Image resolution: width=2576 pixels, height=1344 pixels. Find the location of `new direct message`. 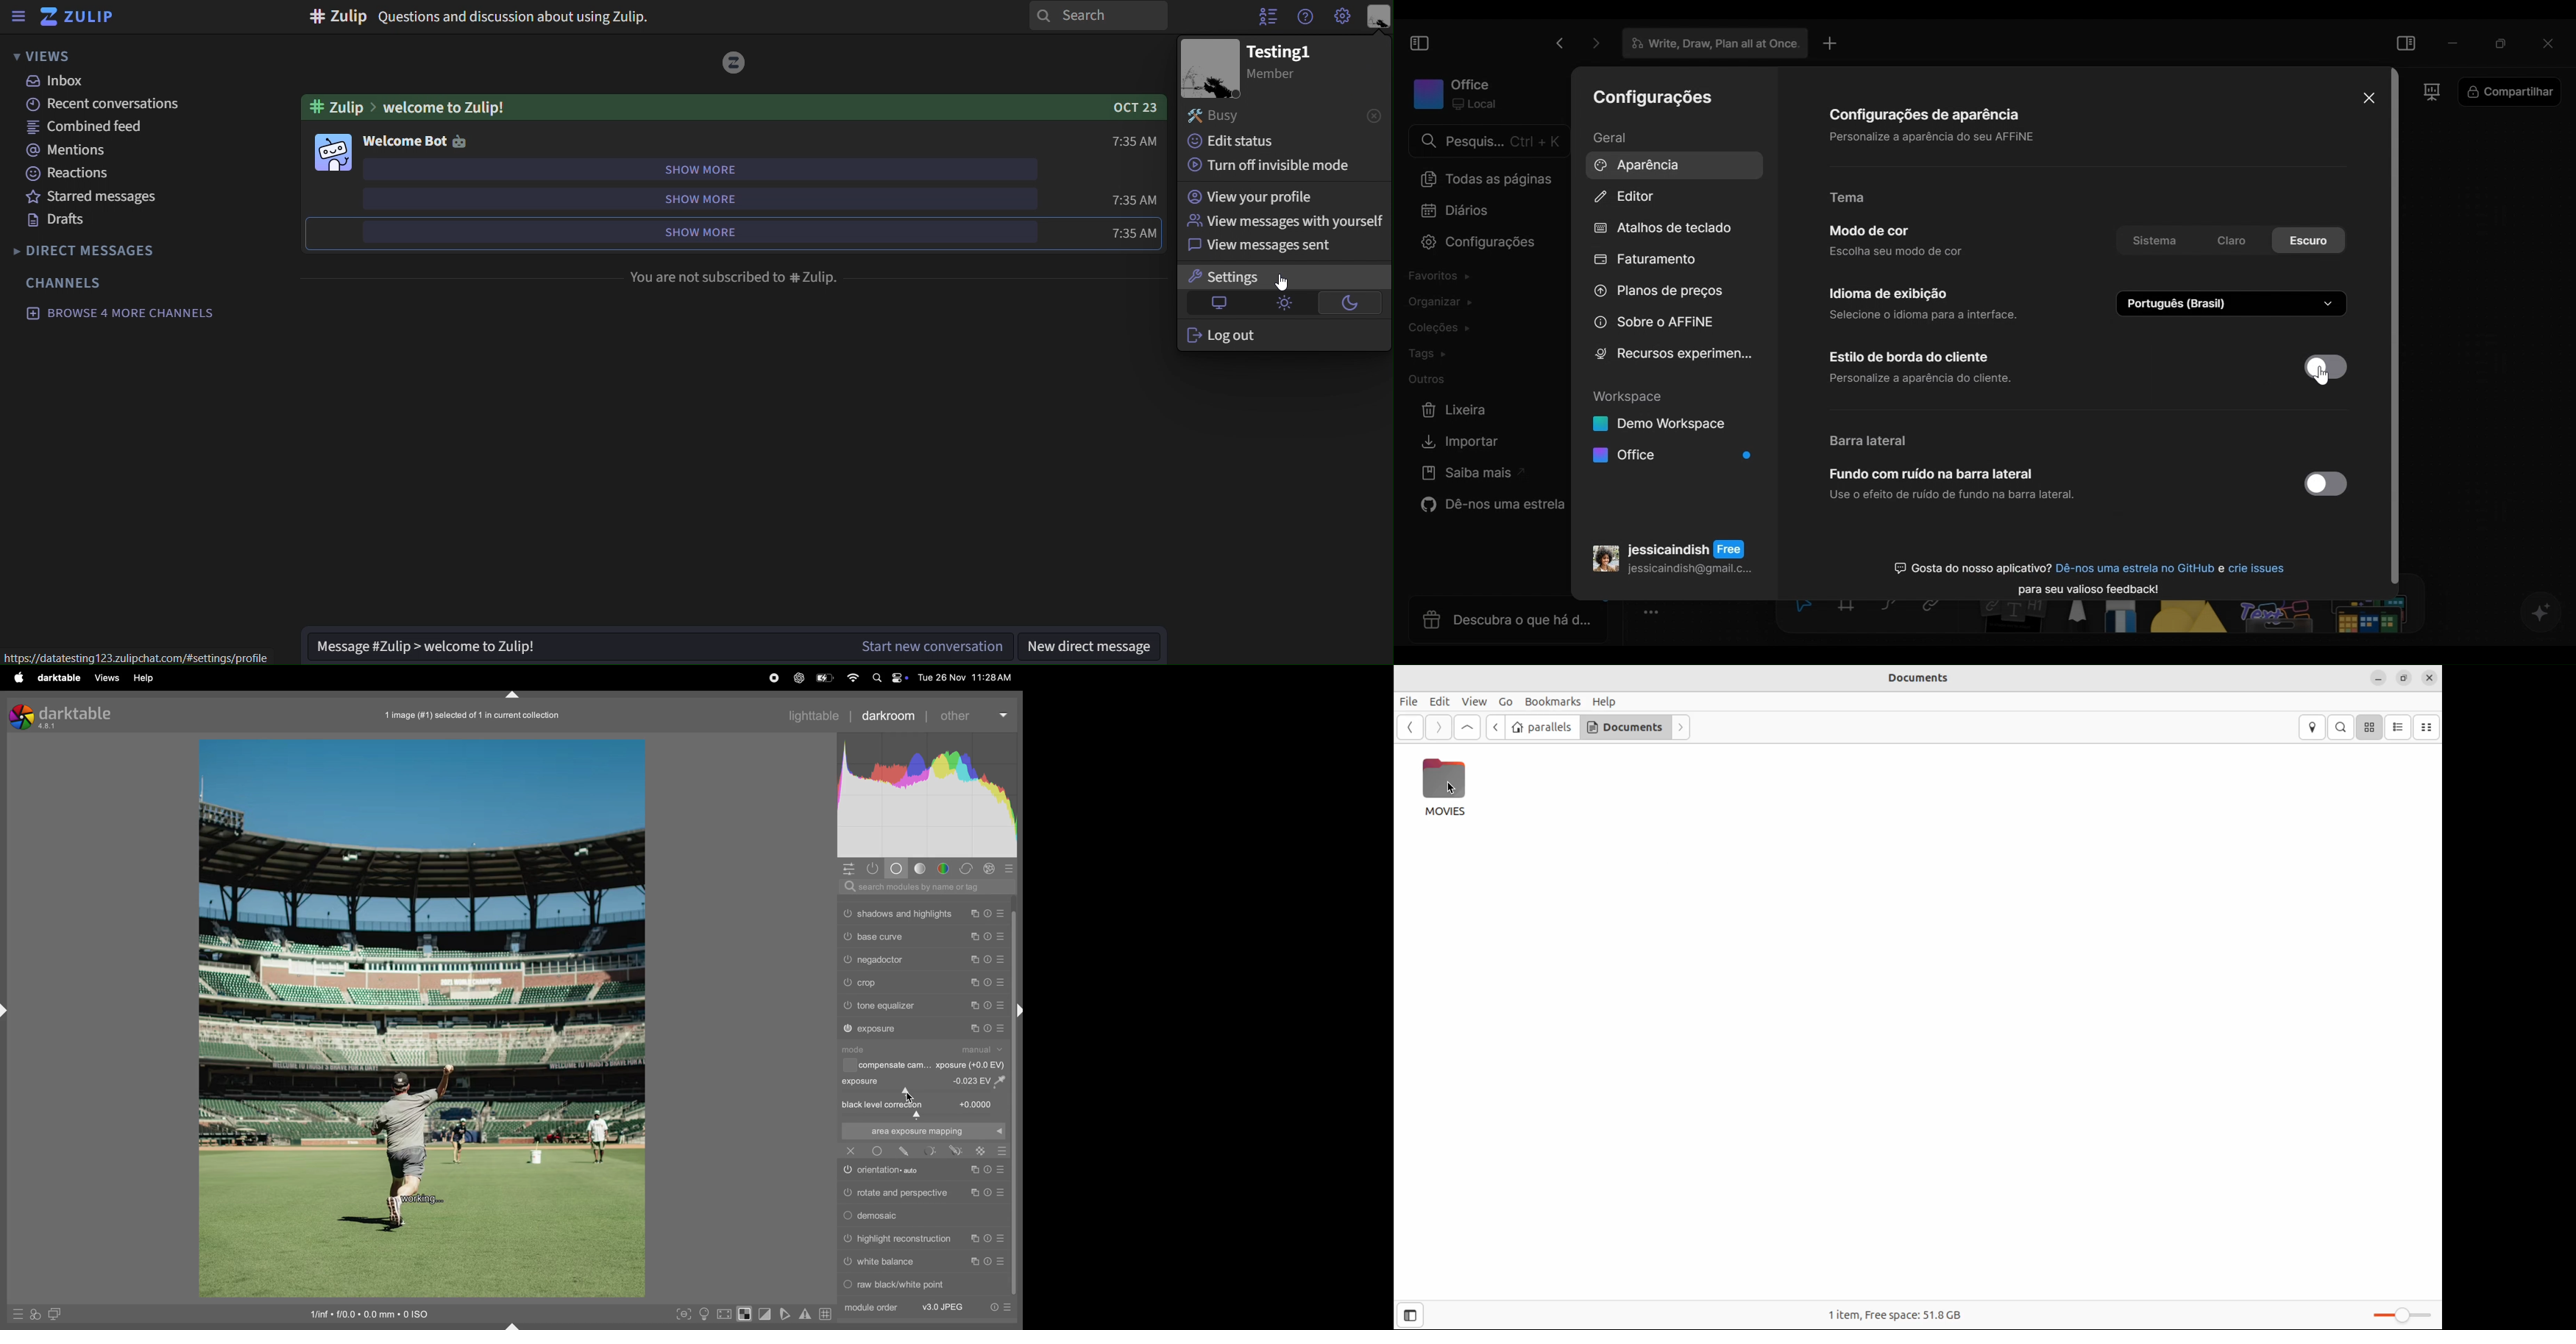

new direct message is located at coordinates (1090, 647).